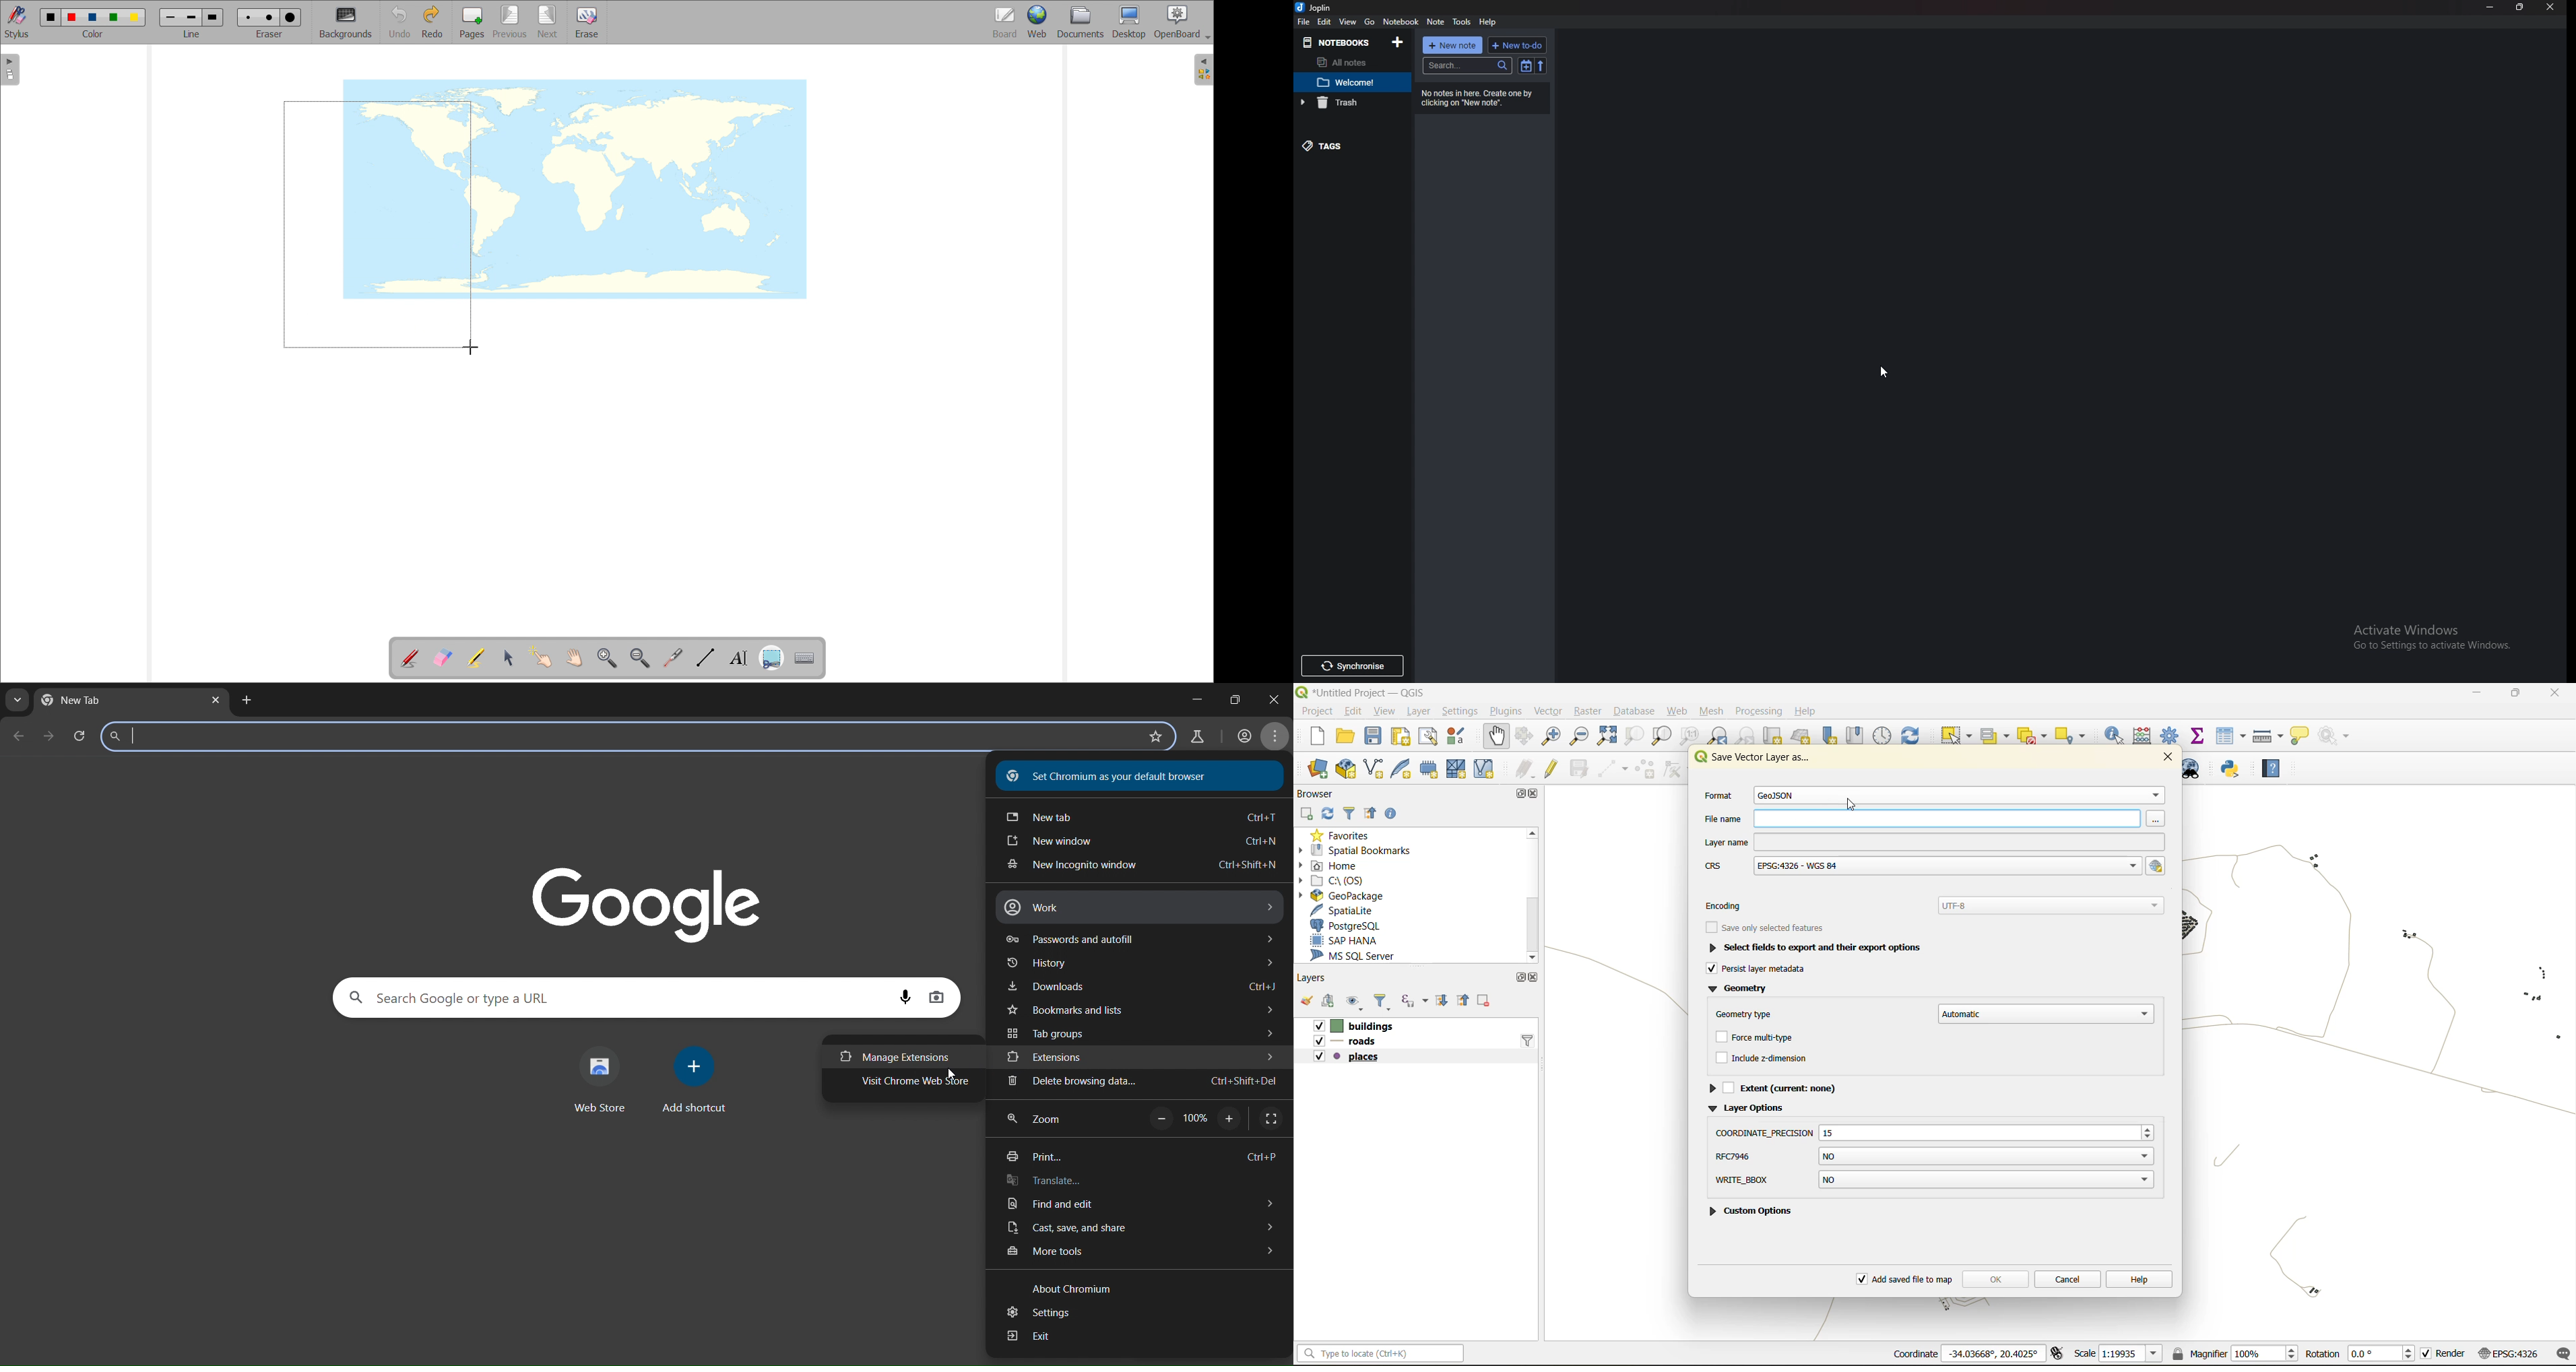 The image size is (2576, 1372). What do you see at coordinates (1998, 735) in the screenshot?
I see `select value` at bounding box center [1998, 735].